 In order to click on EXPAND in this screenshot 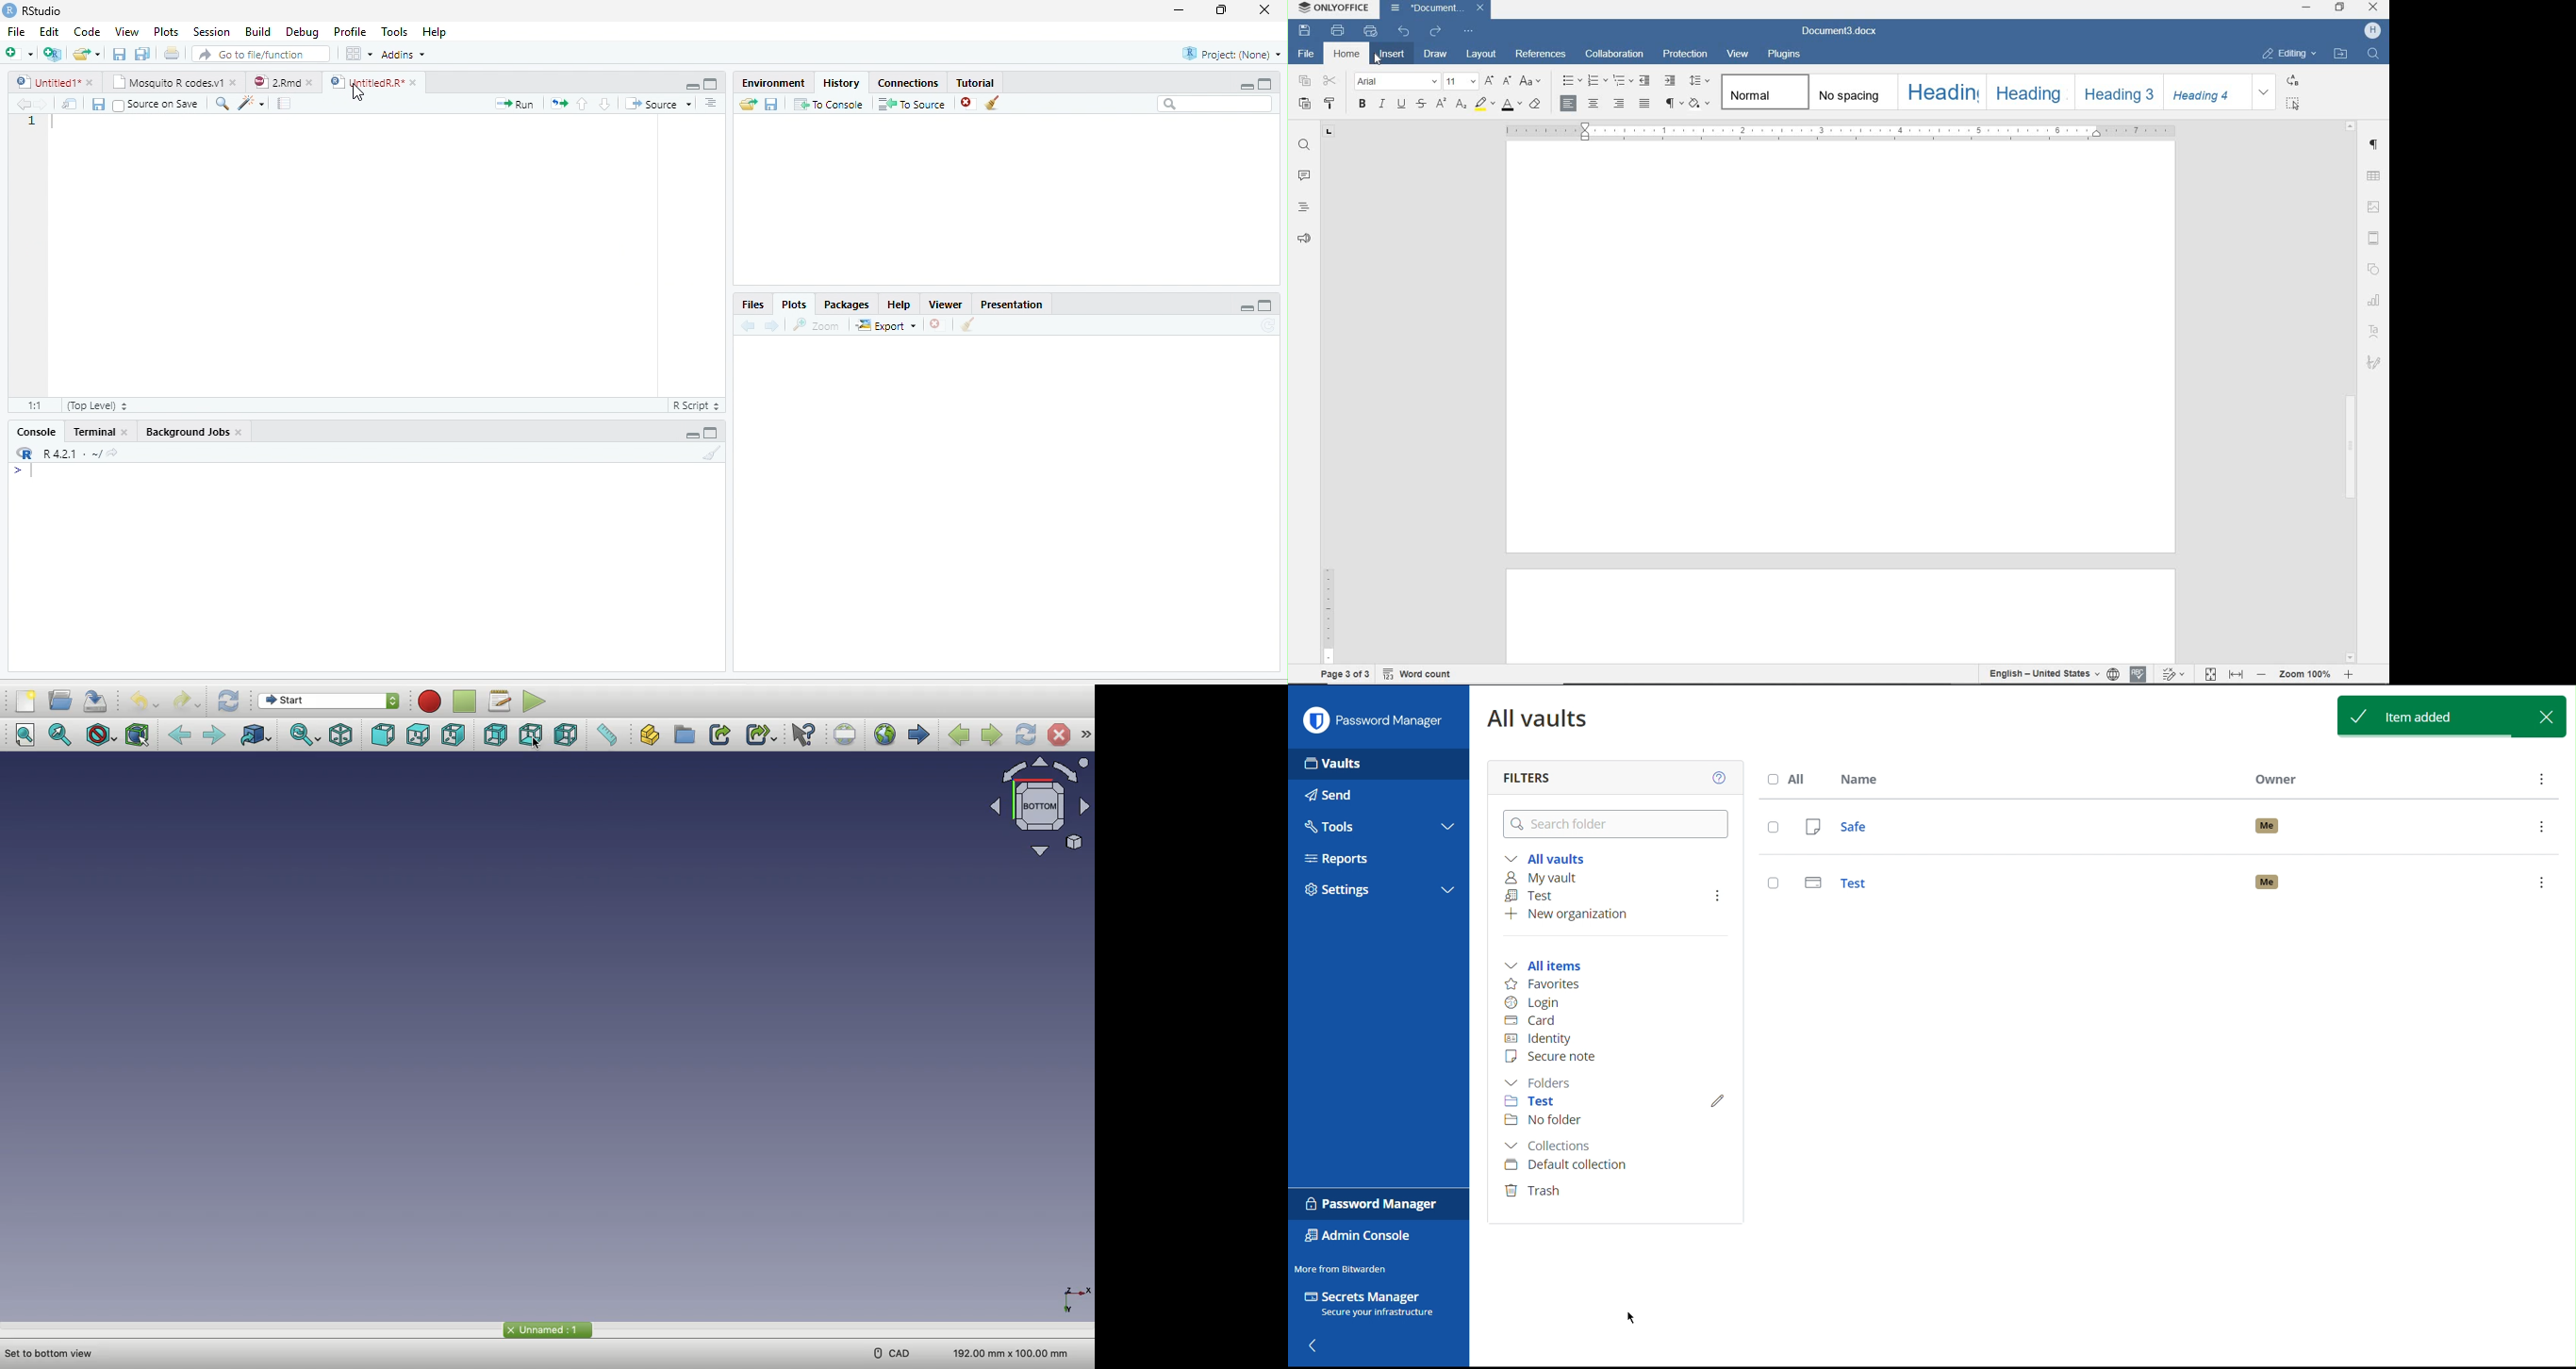, I will do `click(2265, 92)`.